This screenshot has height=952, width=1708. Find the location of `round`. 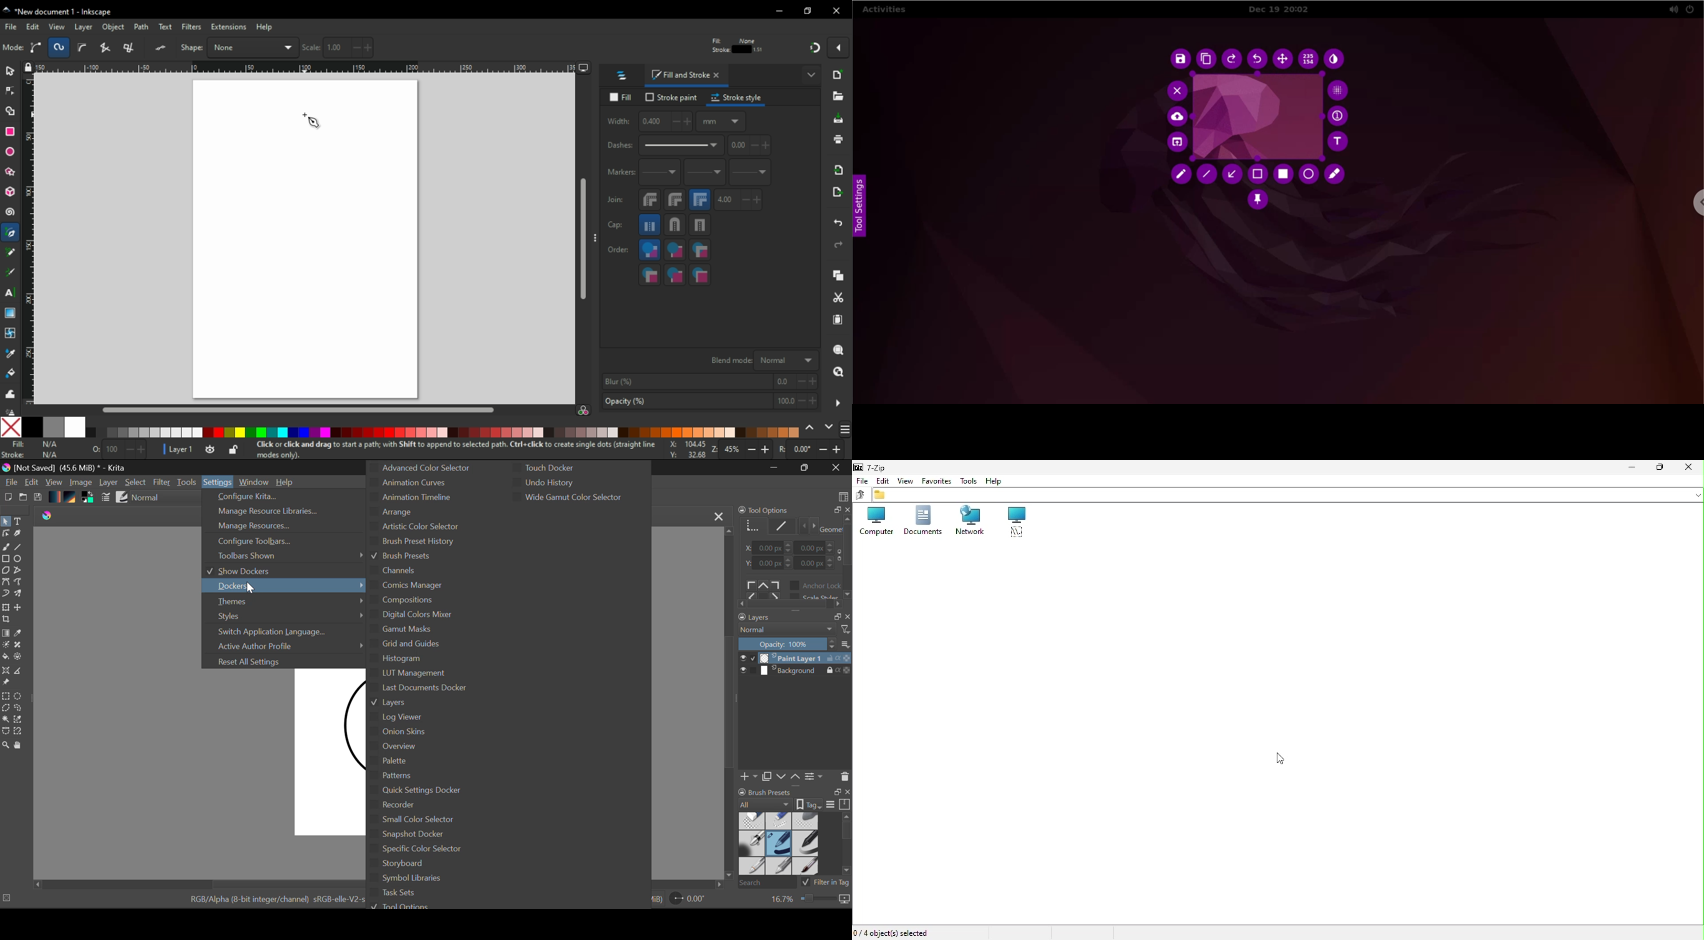

round is located at coordinates (674, 225).